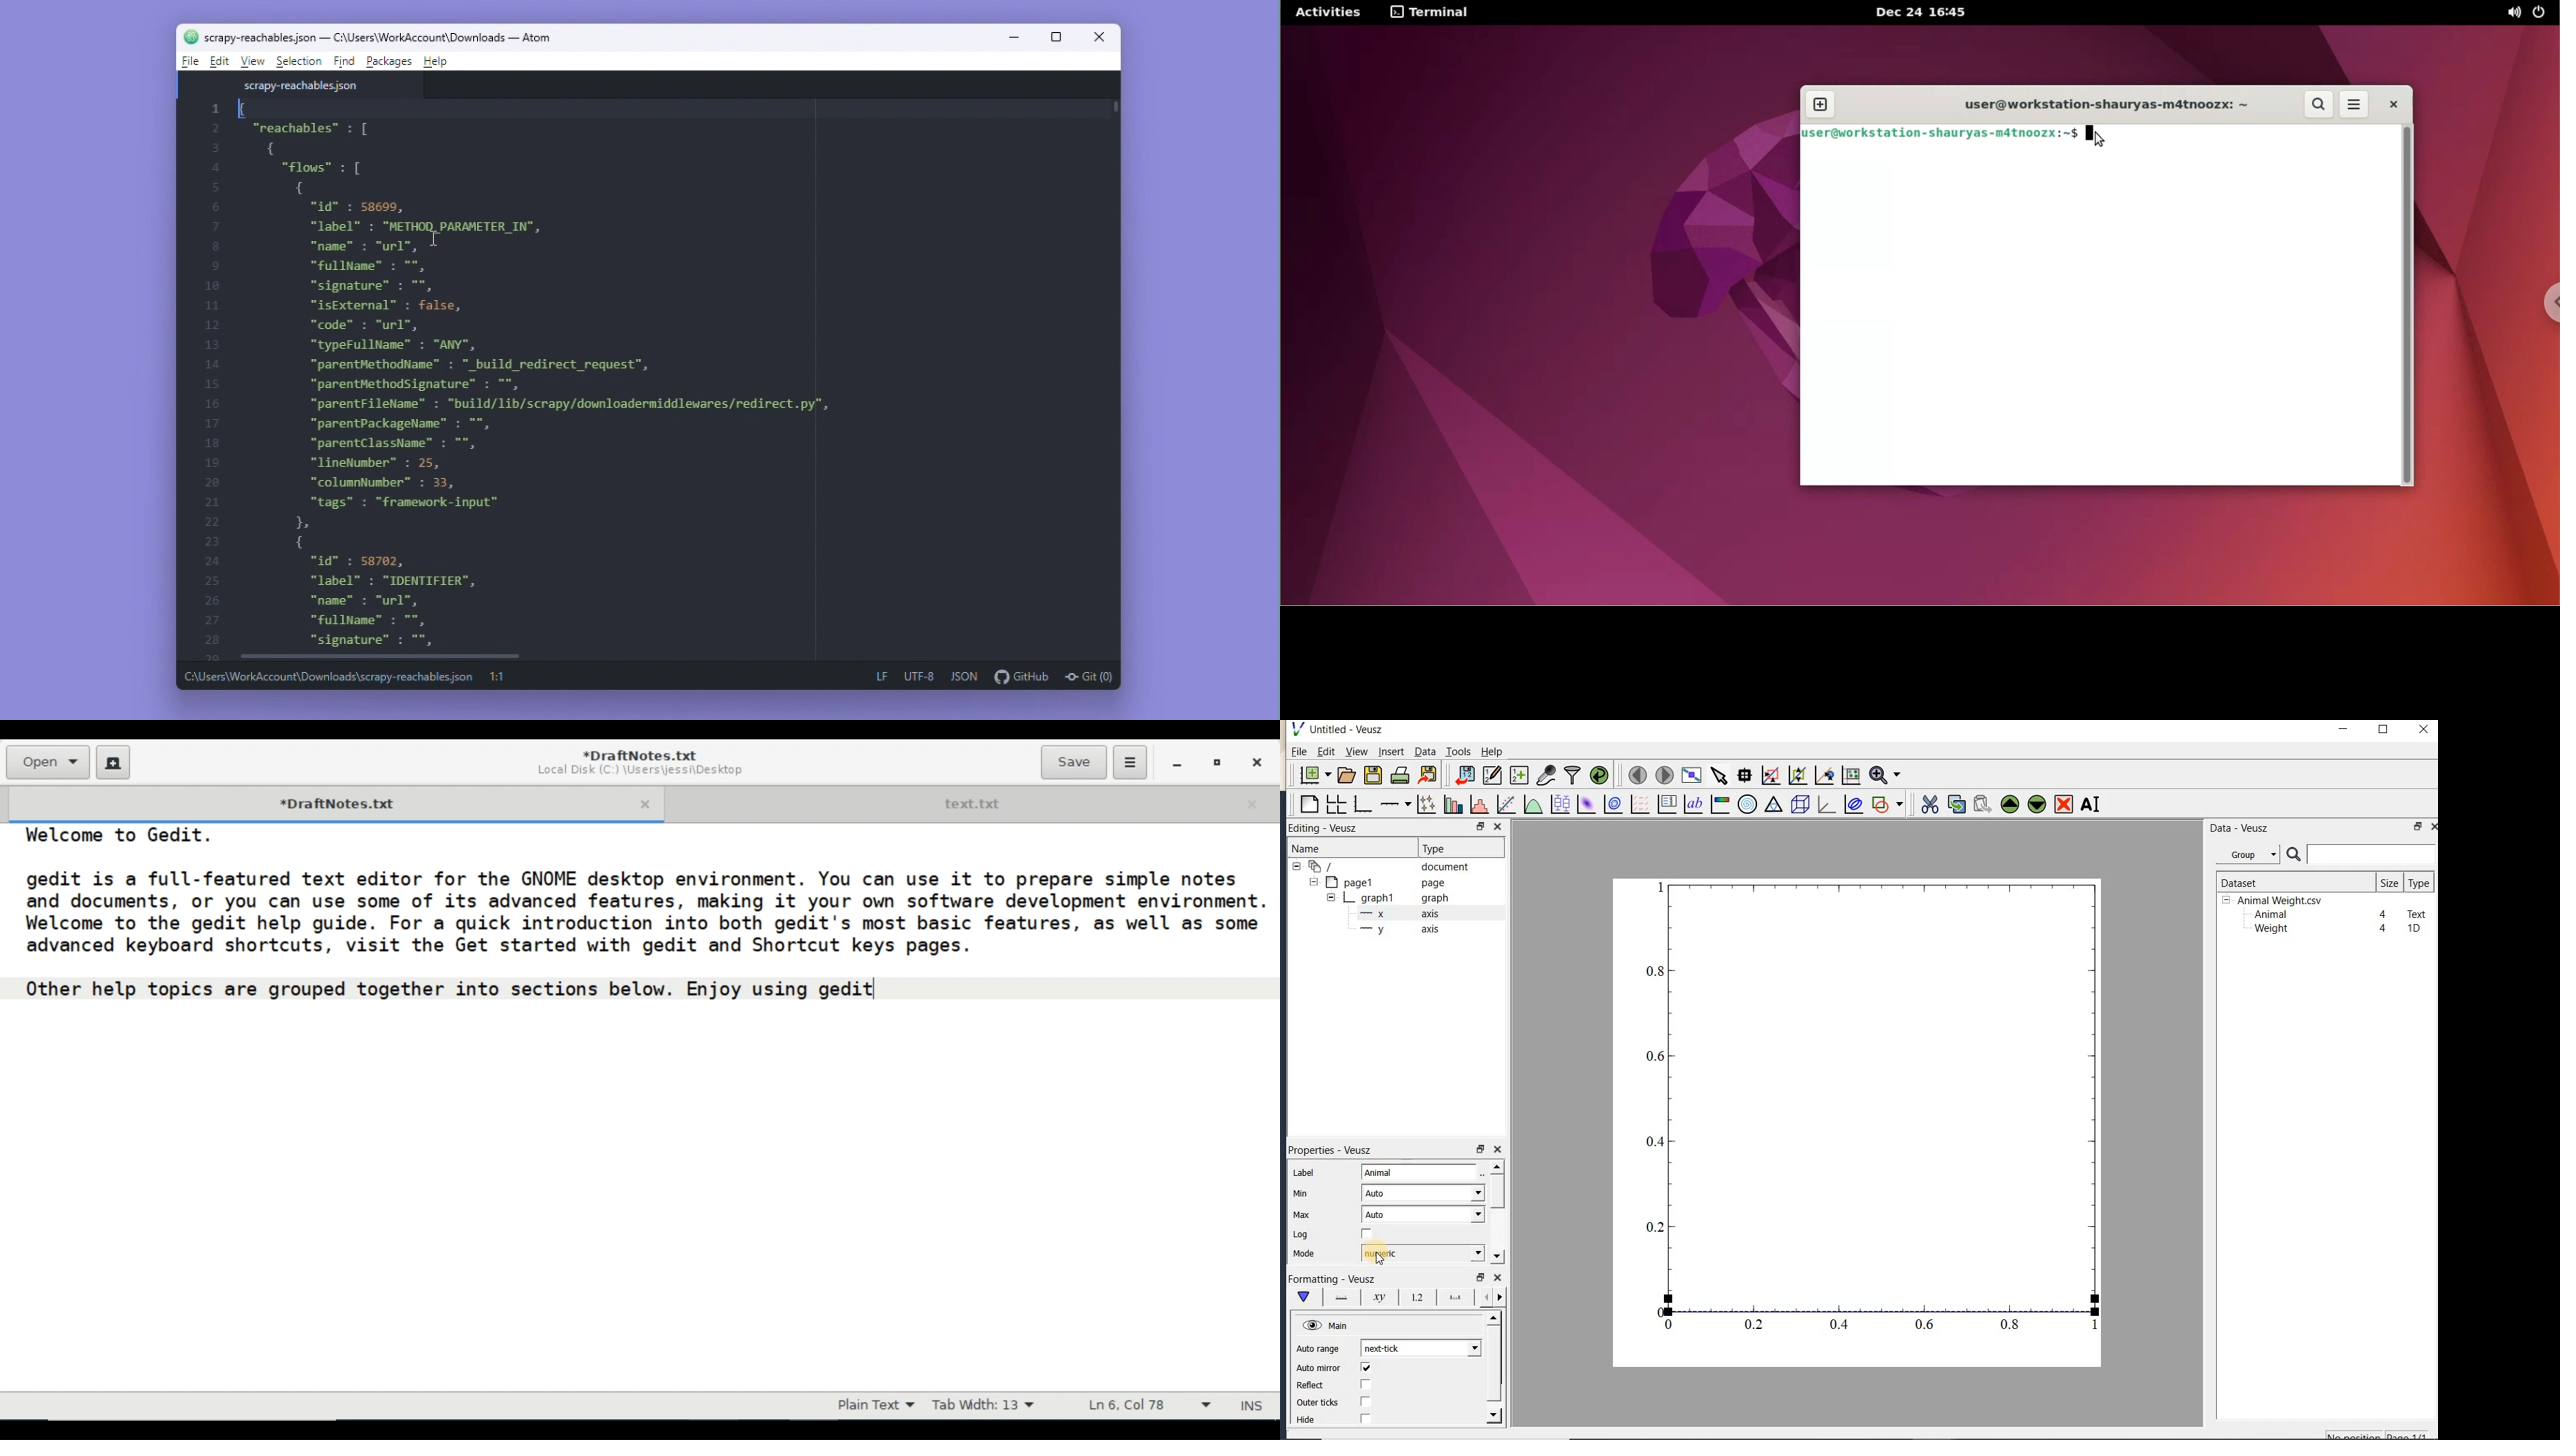  Describe the element at coordinates (1496, 1212) in the screenshot. I see `scrollbar` at that location.